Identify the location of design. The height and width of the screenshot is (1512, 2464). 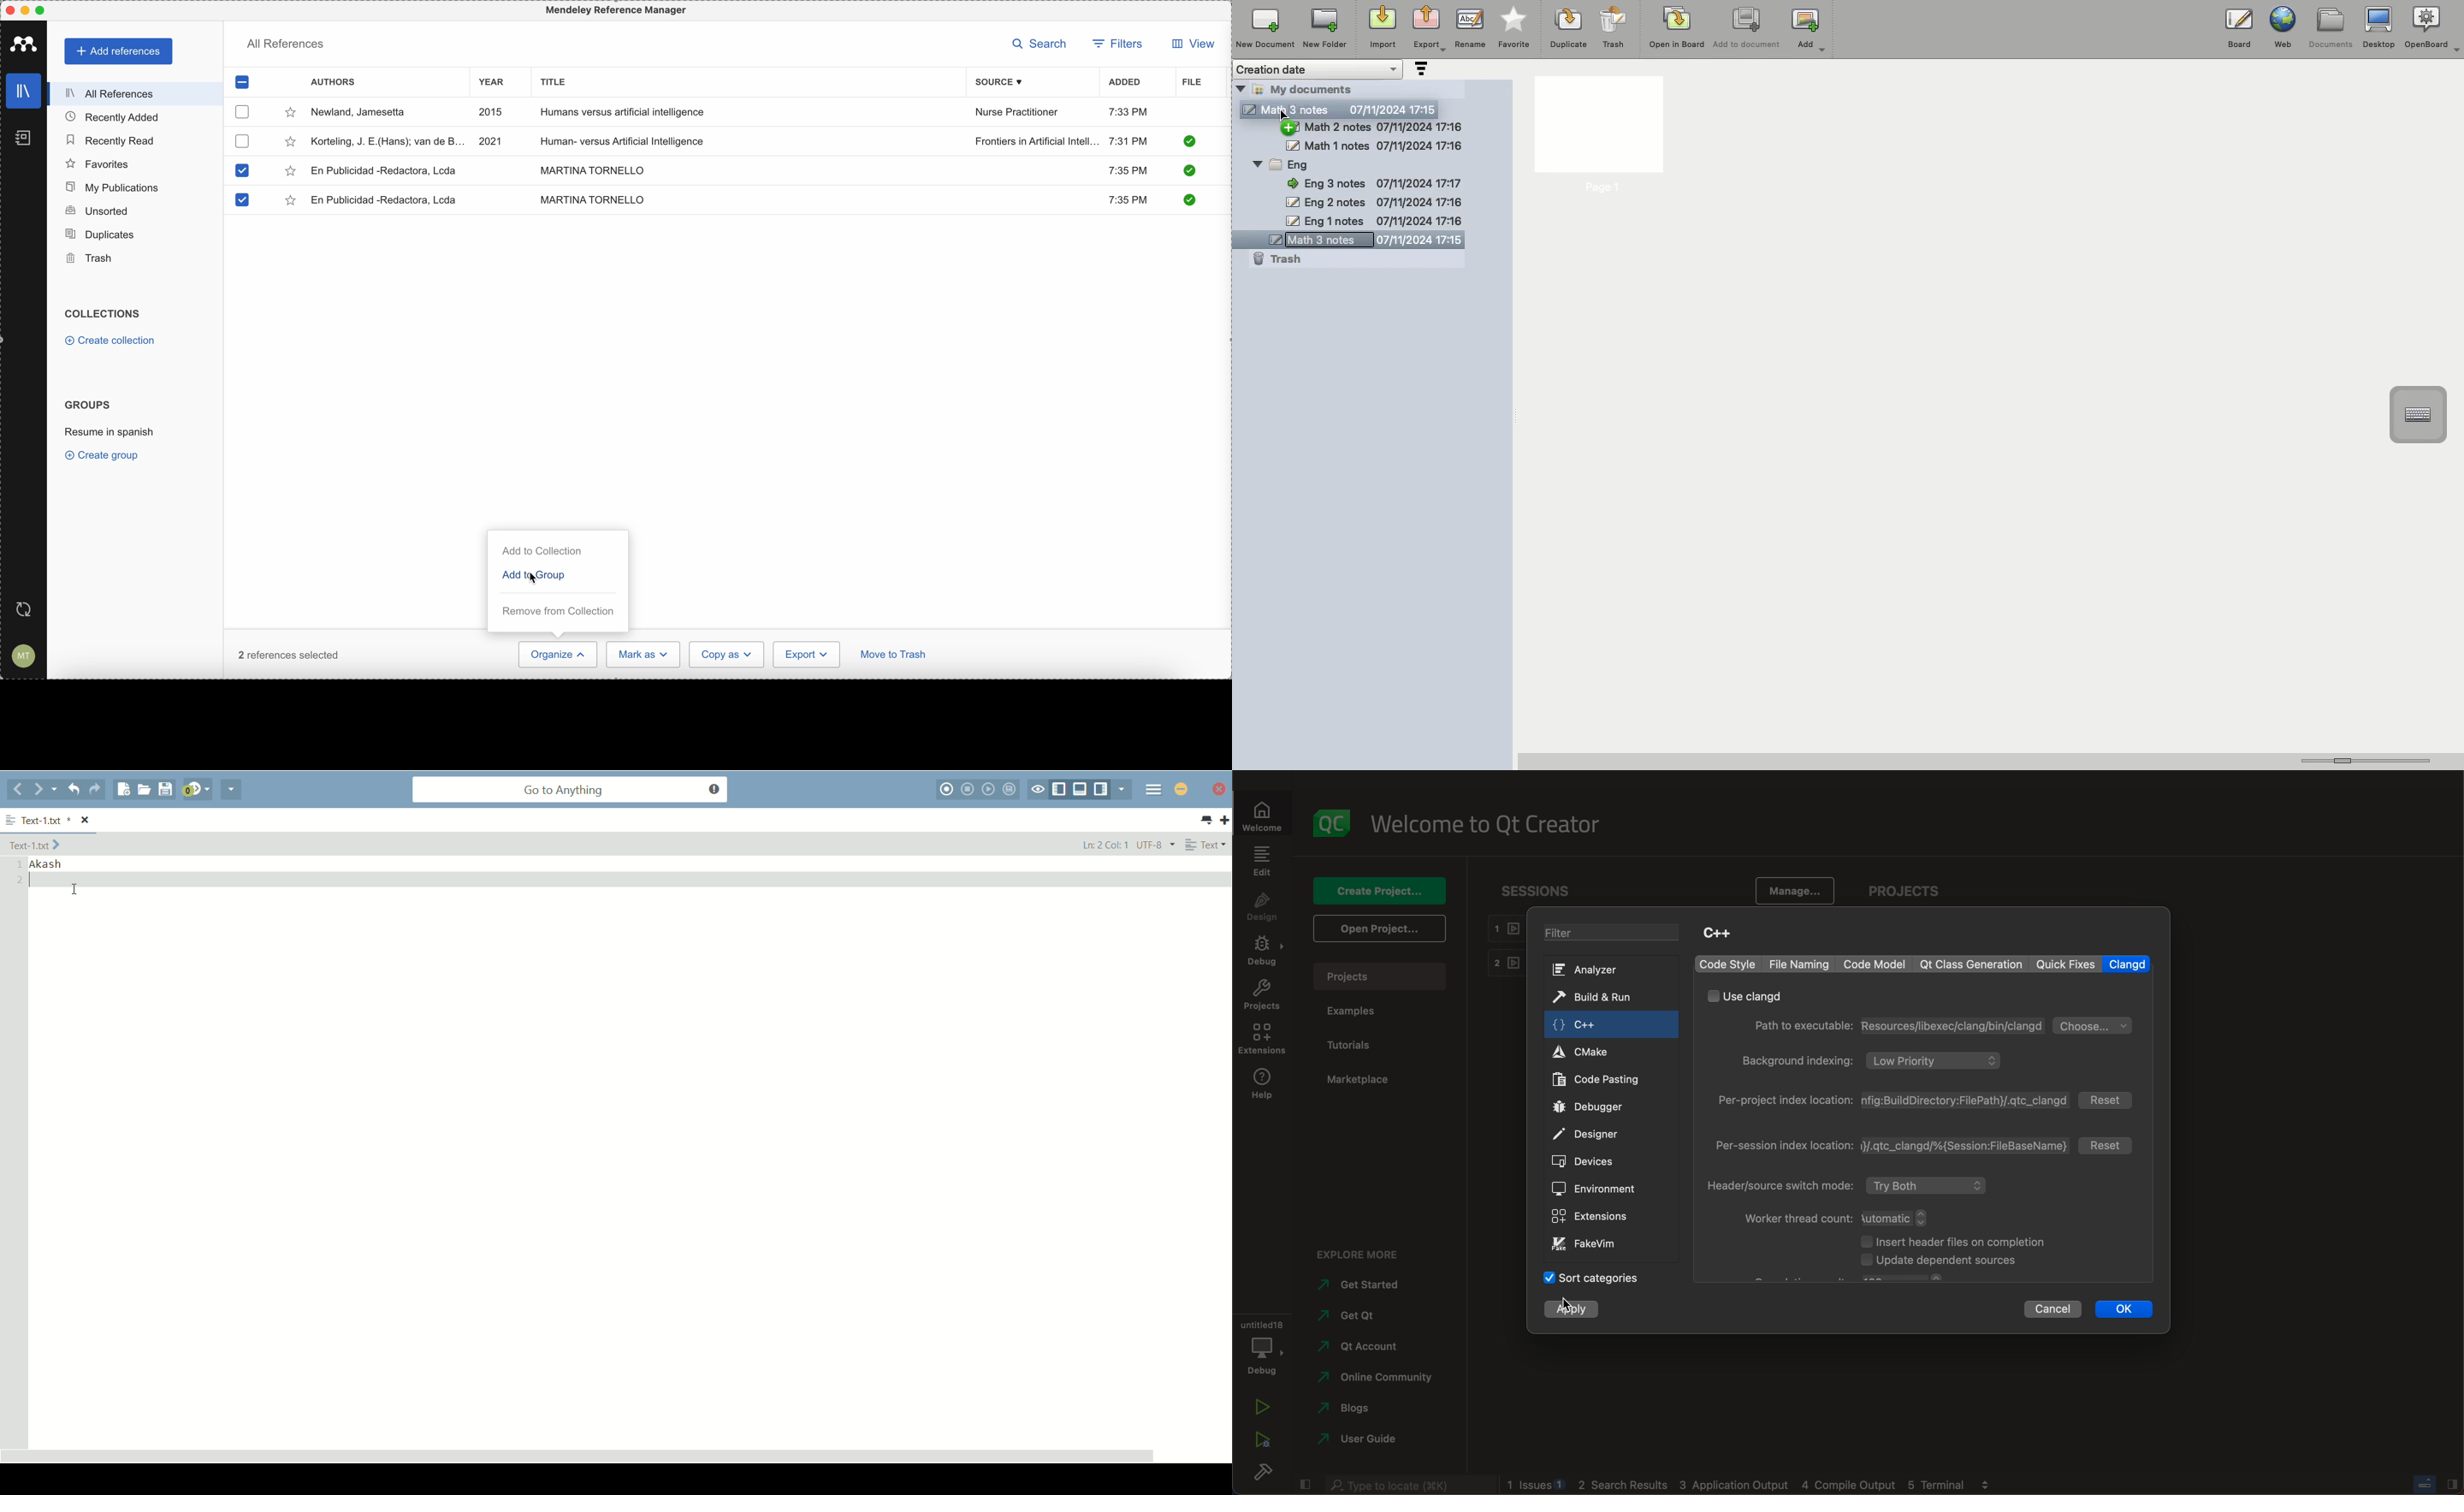
(1262, 908).